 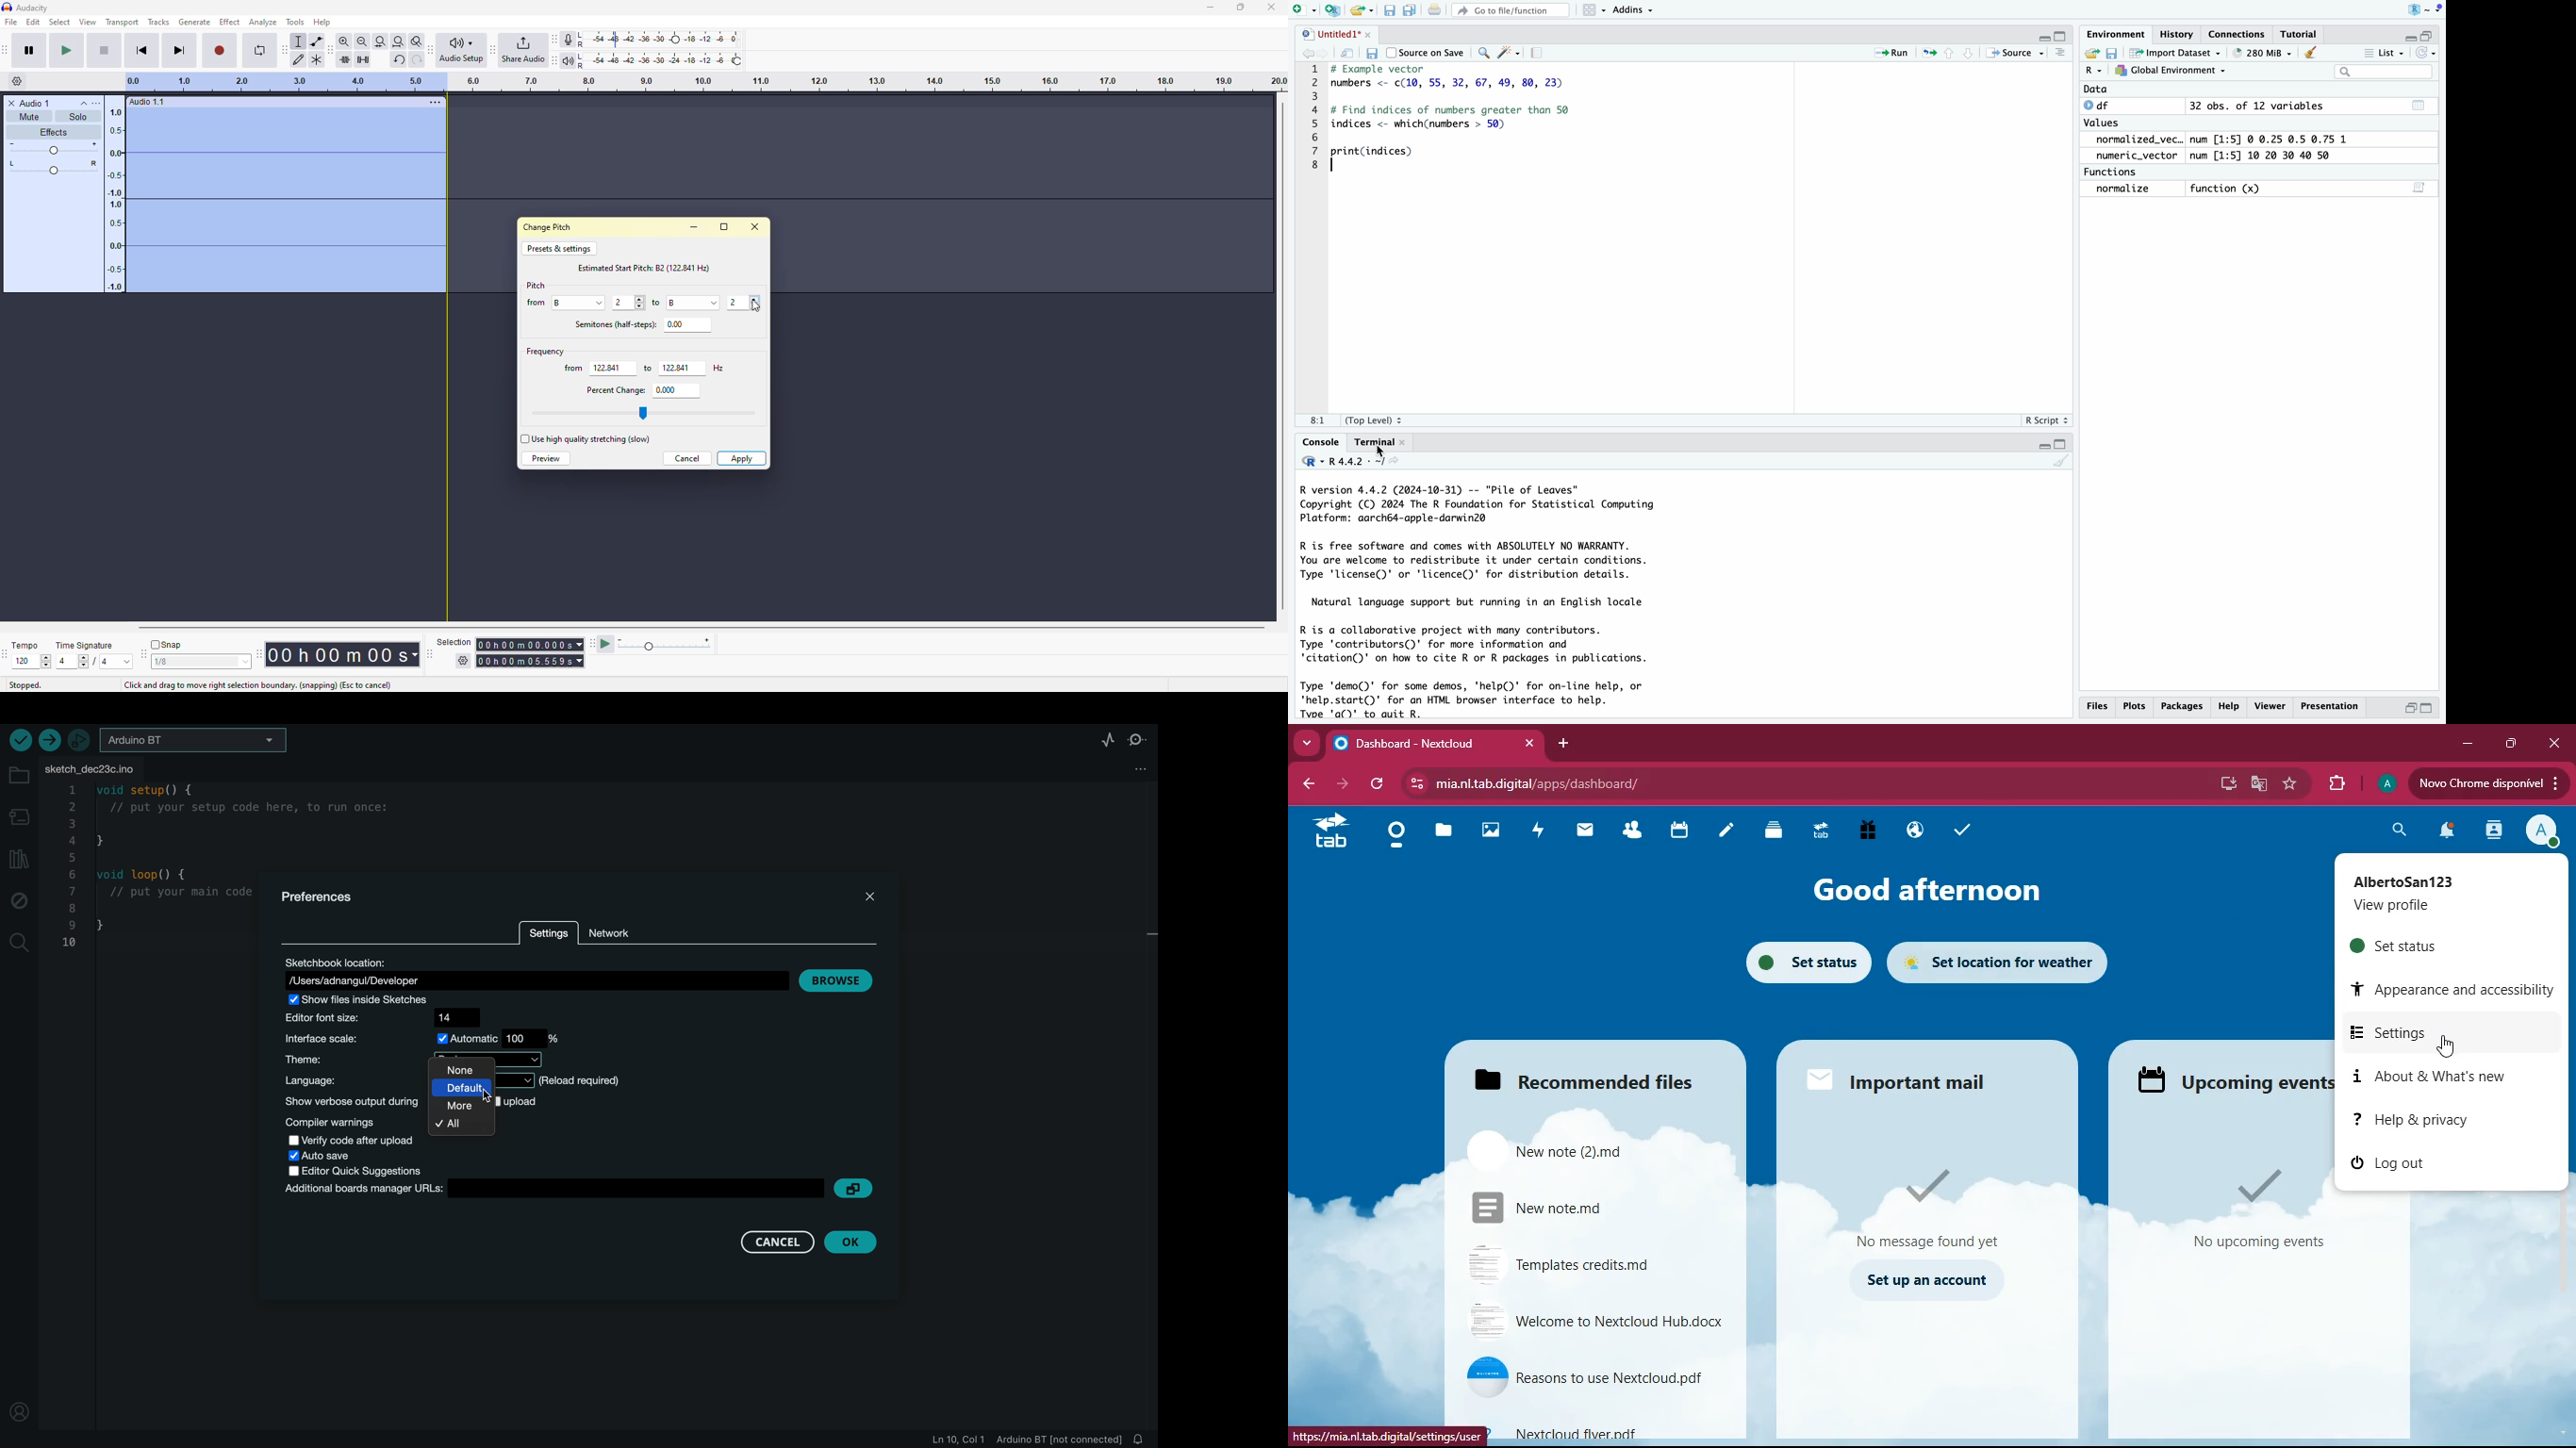 What do you see at coordinates (685, 627) in the screenshot?
I see `scroll bar` at bounding box center [685, 627].